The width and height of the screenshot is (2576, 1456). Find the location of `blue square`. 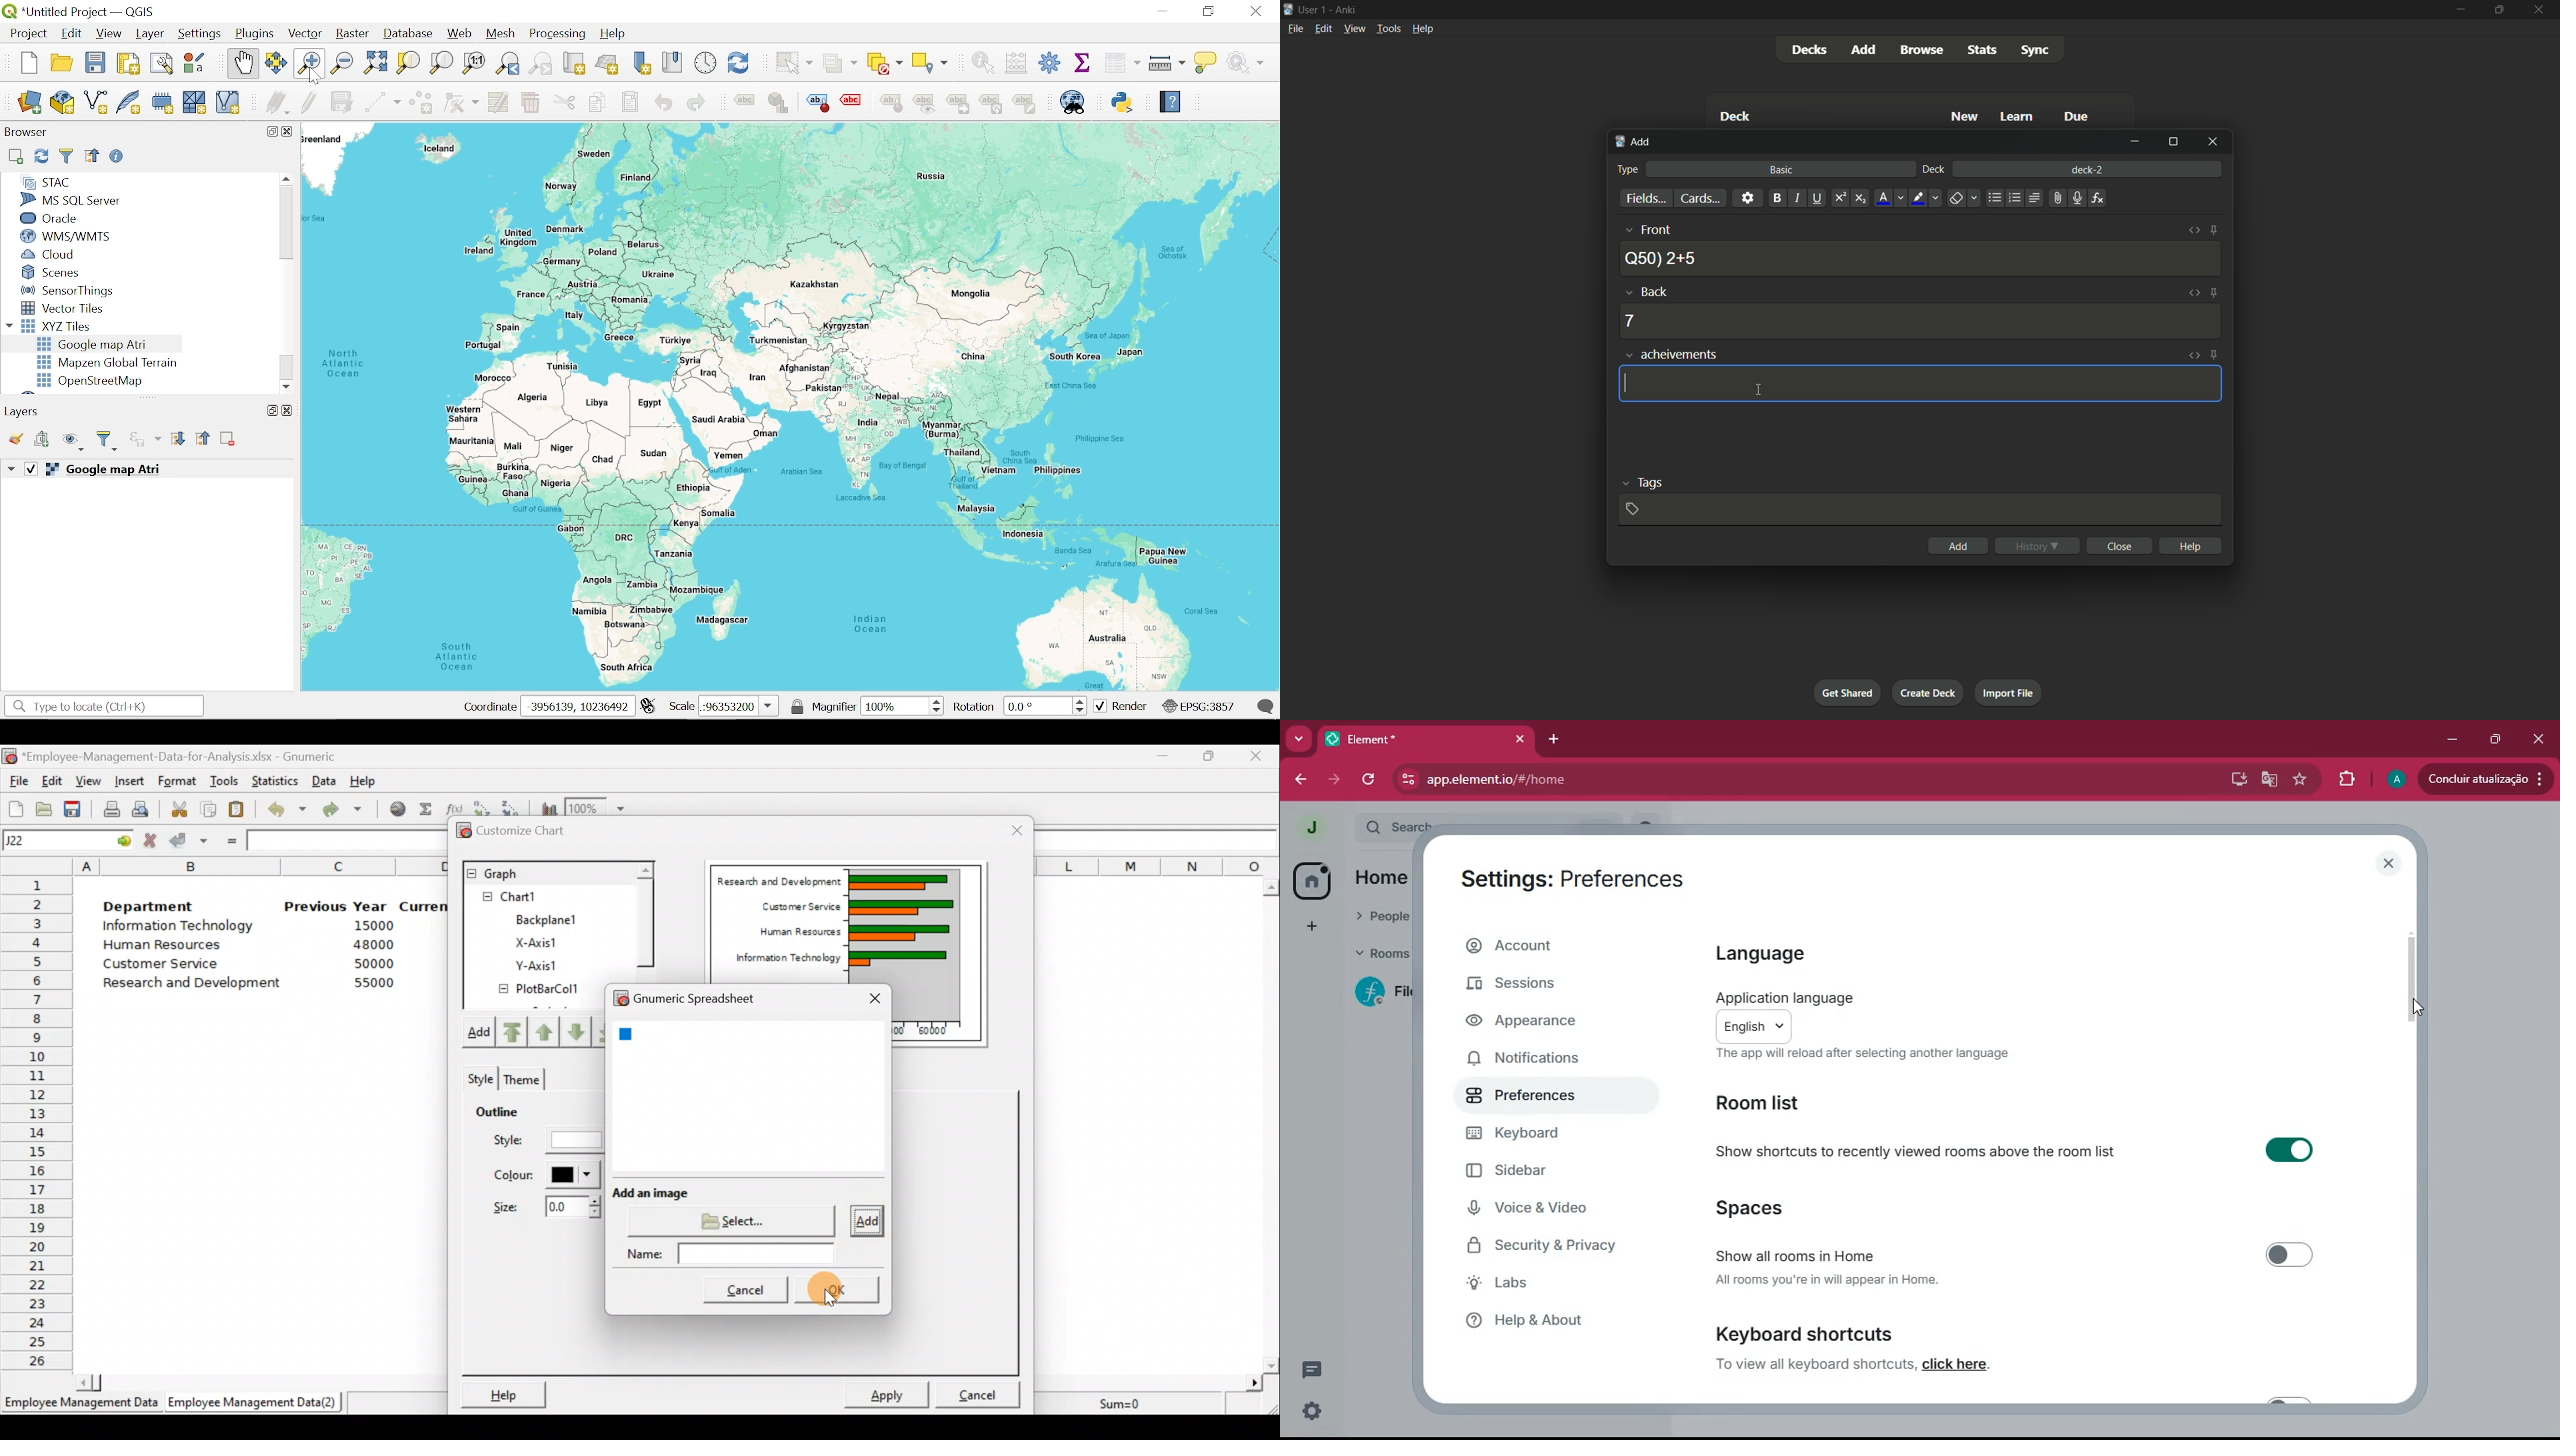

blue square is located at coordinates (625, 1034).